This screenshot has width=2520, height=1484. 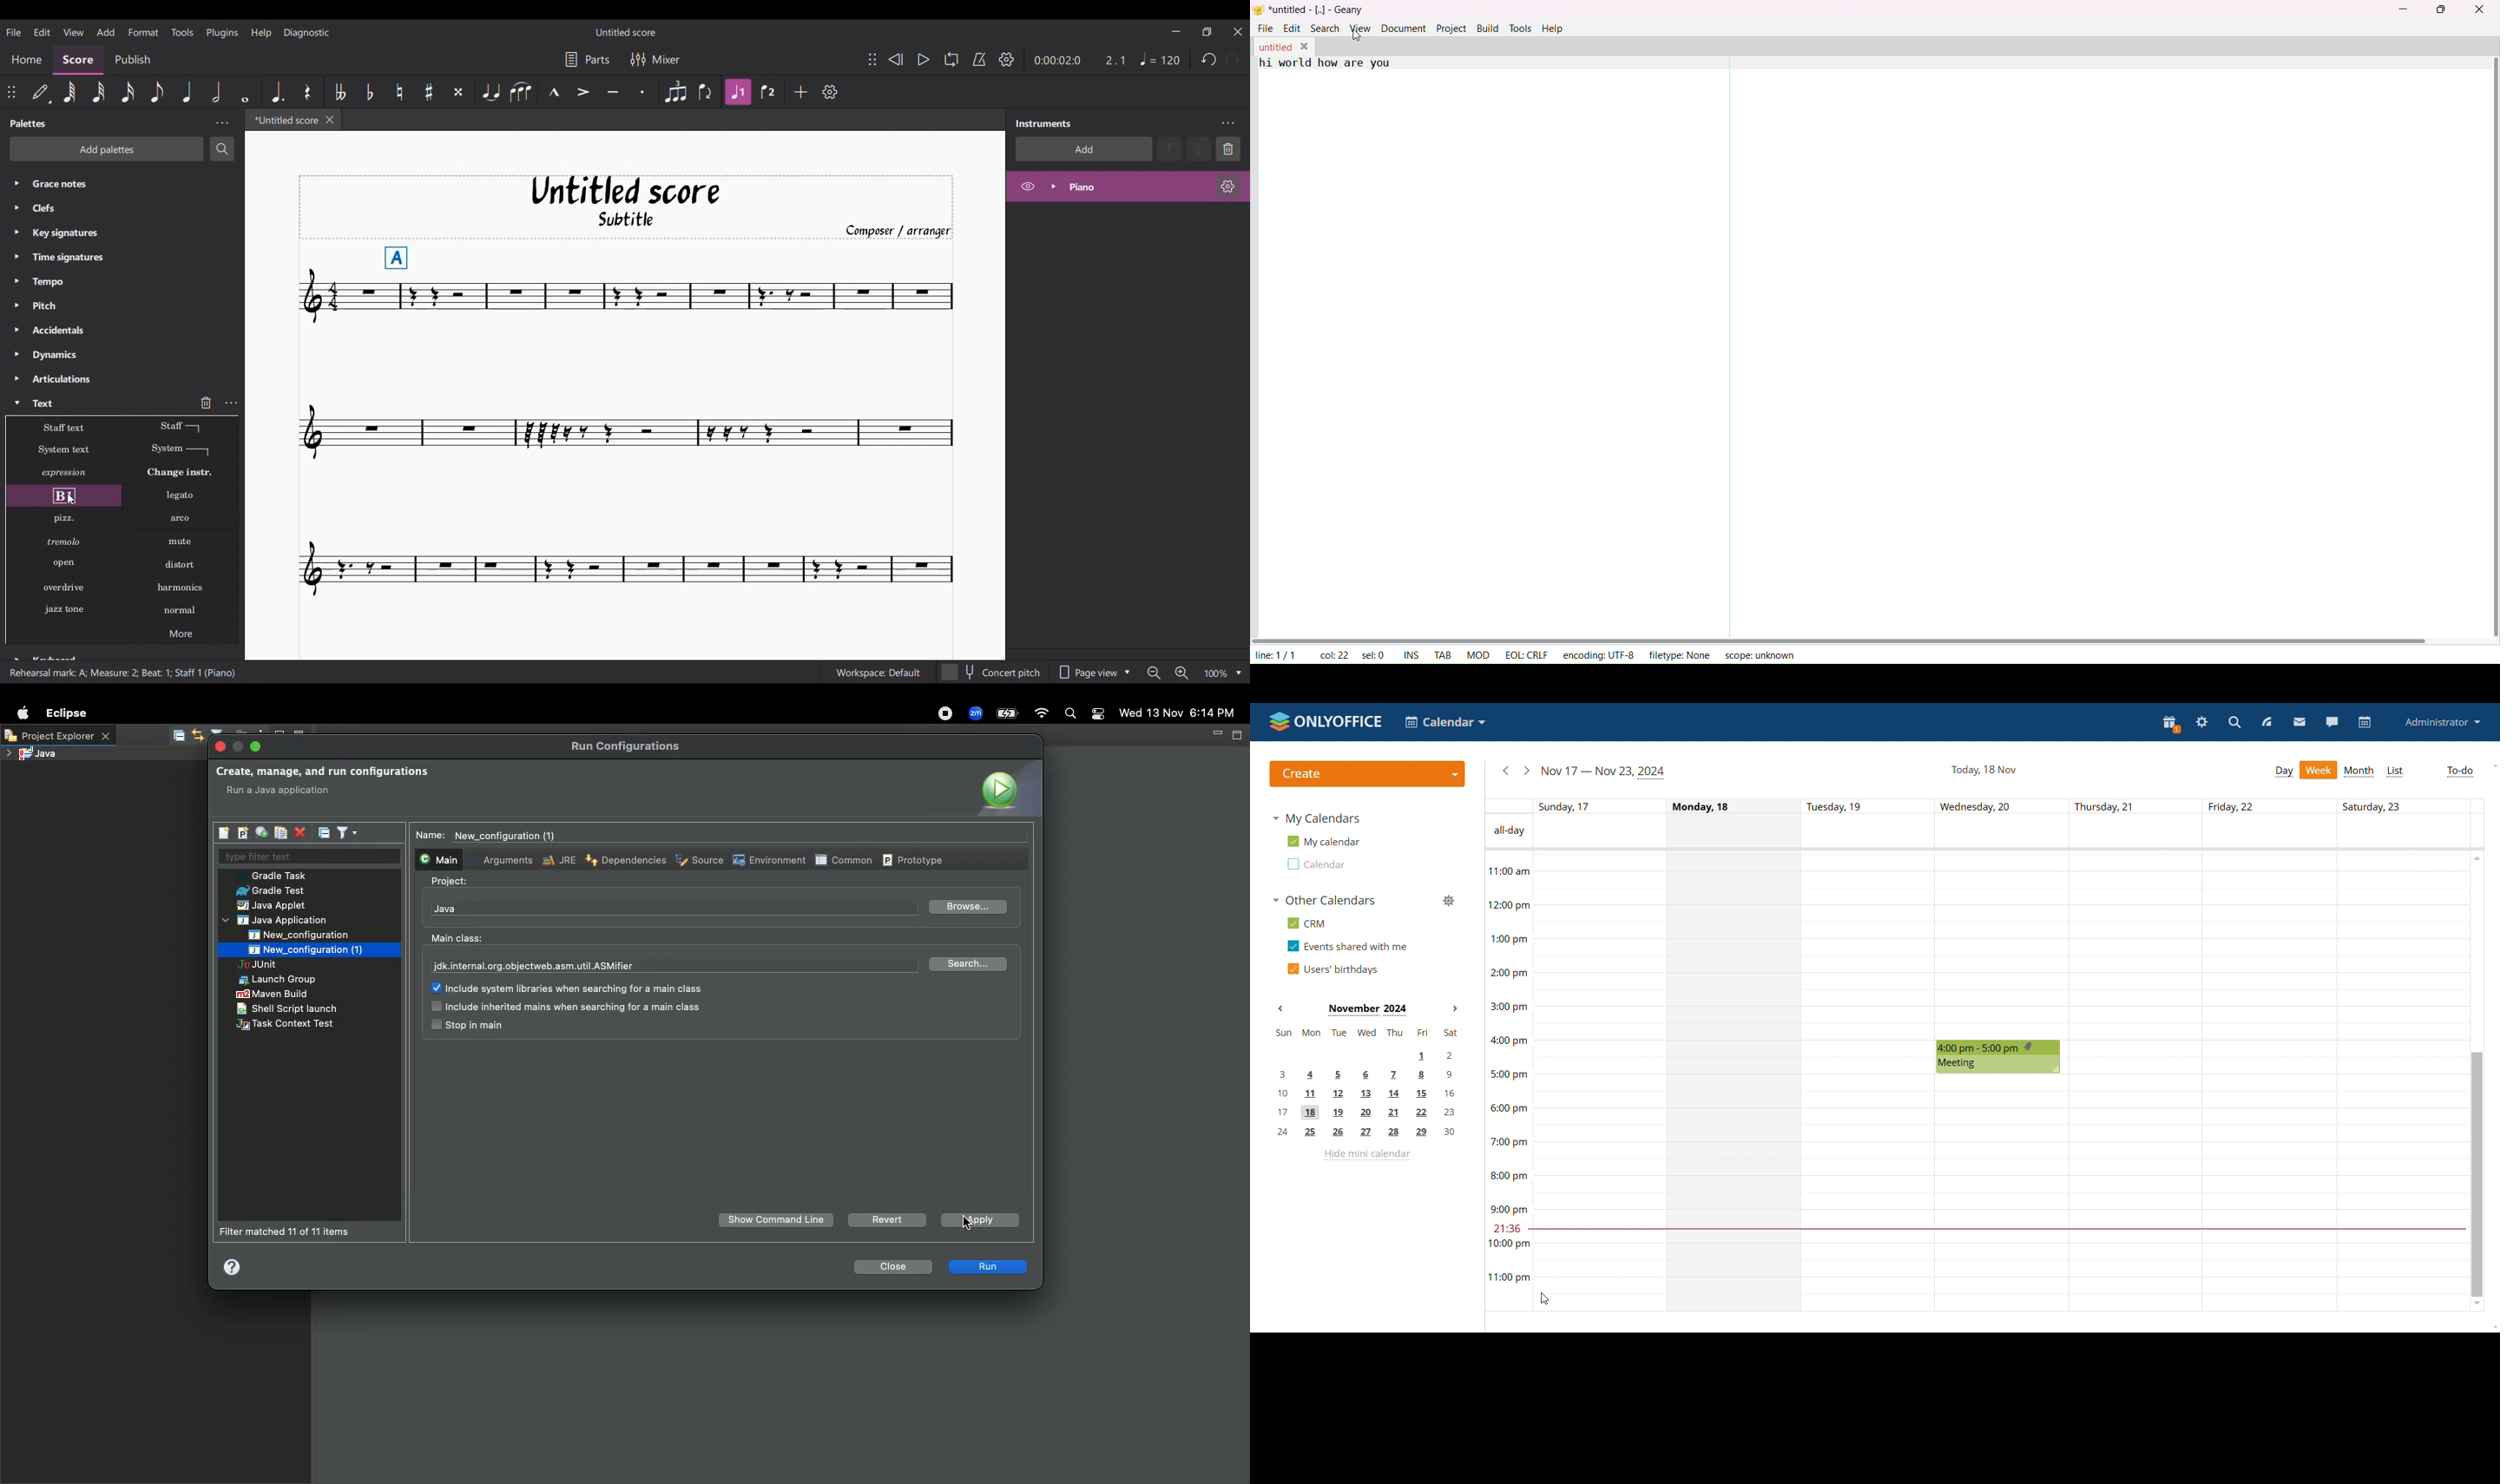 I want to click on Instrument settings, so click(x=1227, y=123).